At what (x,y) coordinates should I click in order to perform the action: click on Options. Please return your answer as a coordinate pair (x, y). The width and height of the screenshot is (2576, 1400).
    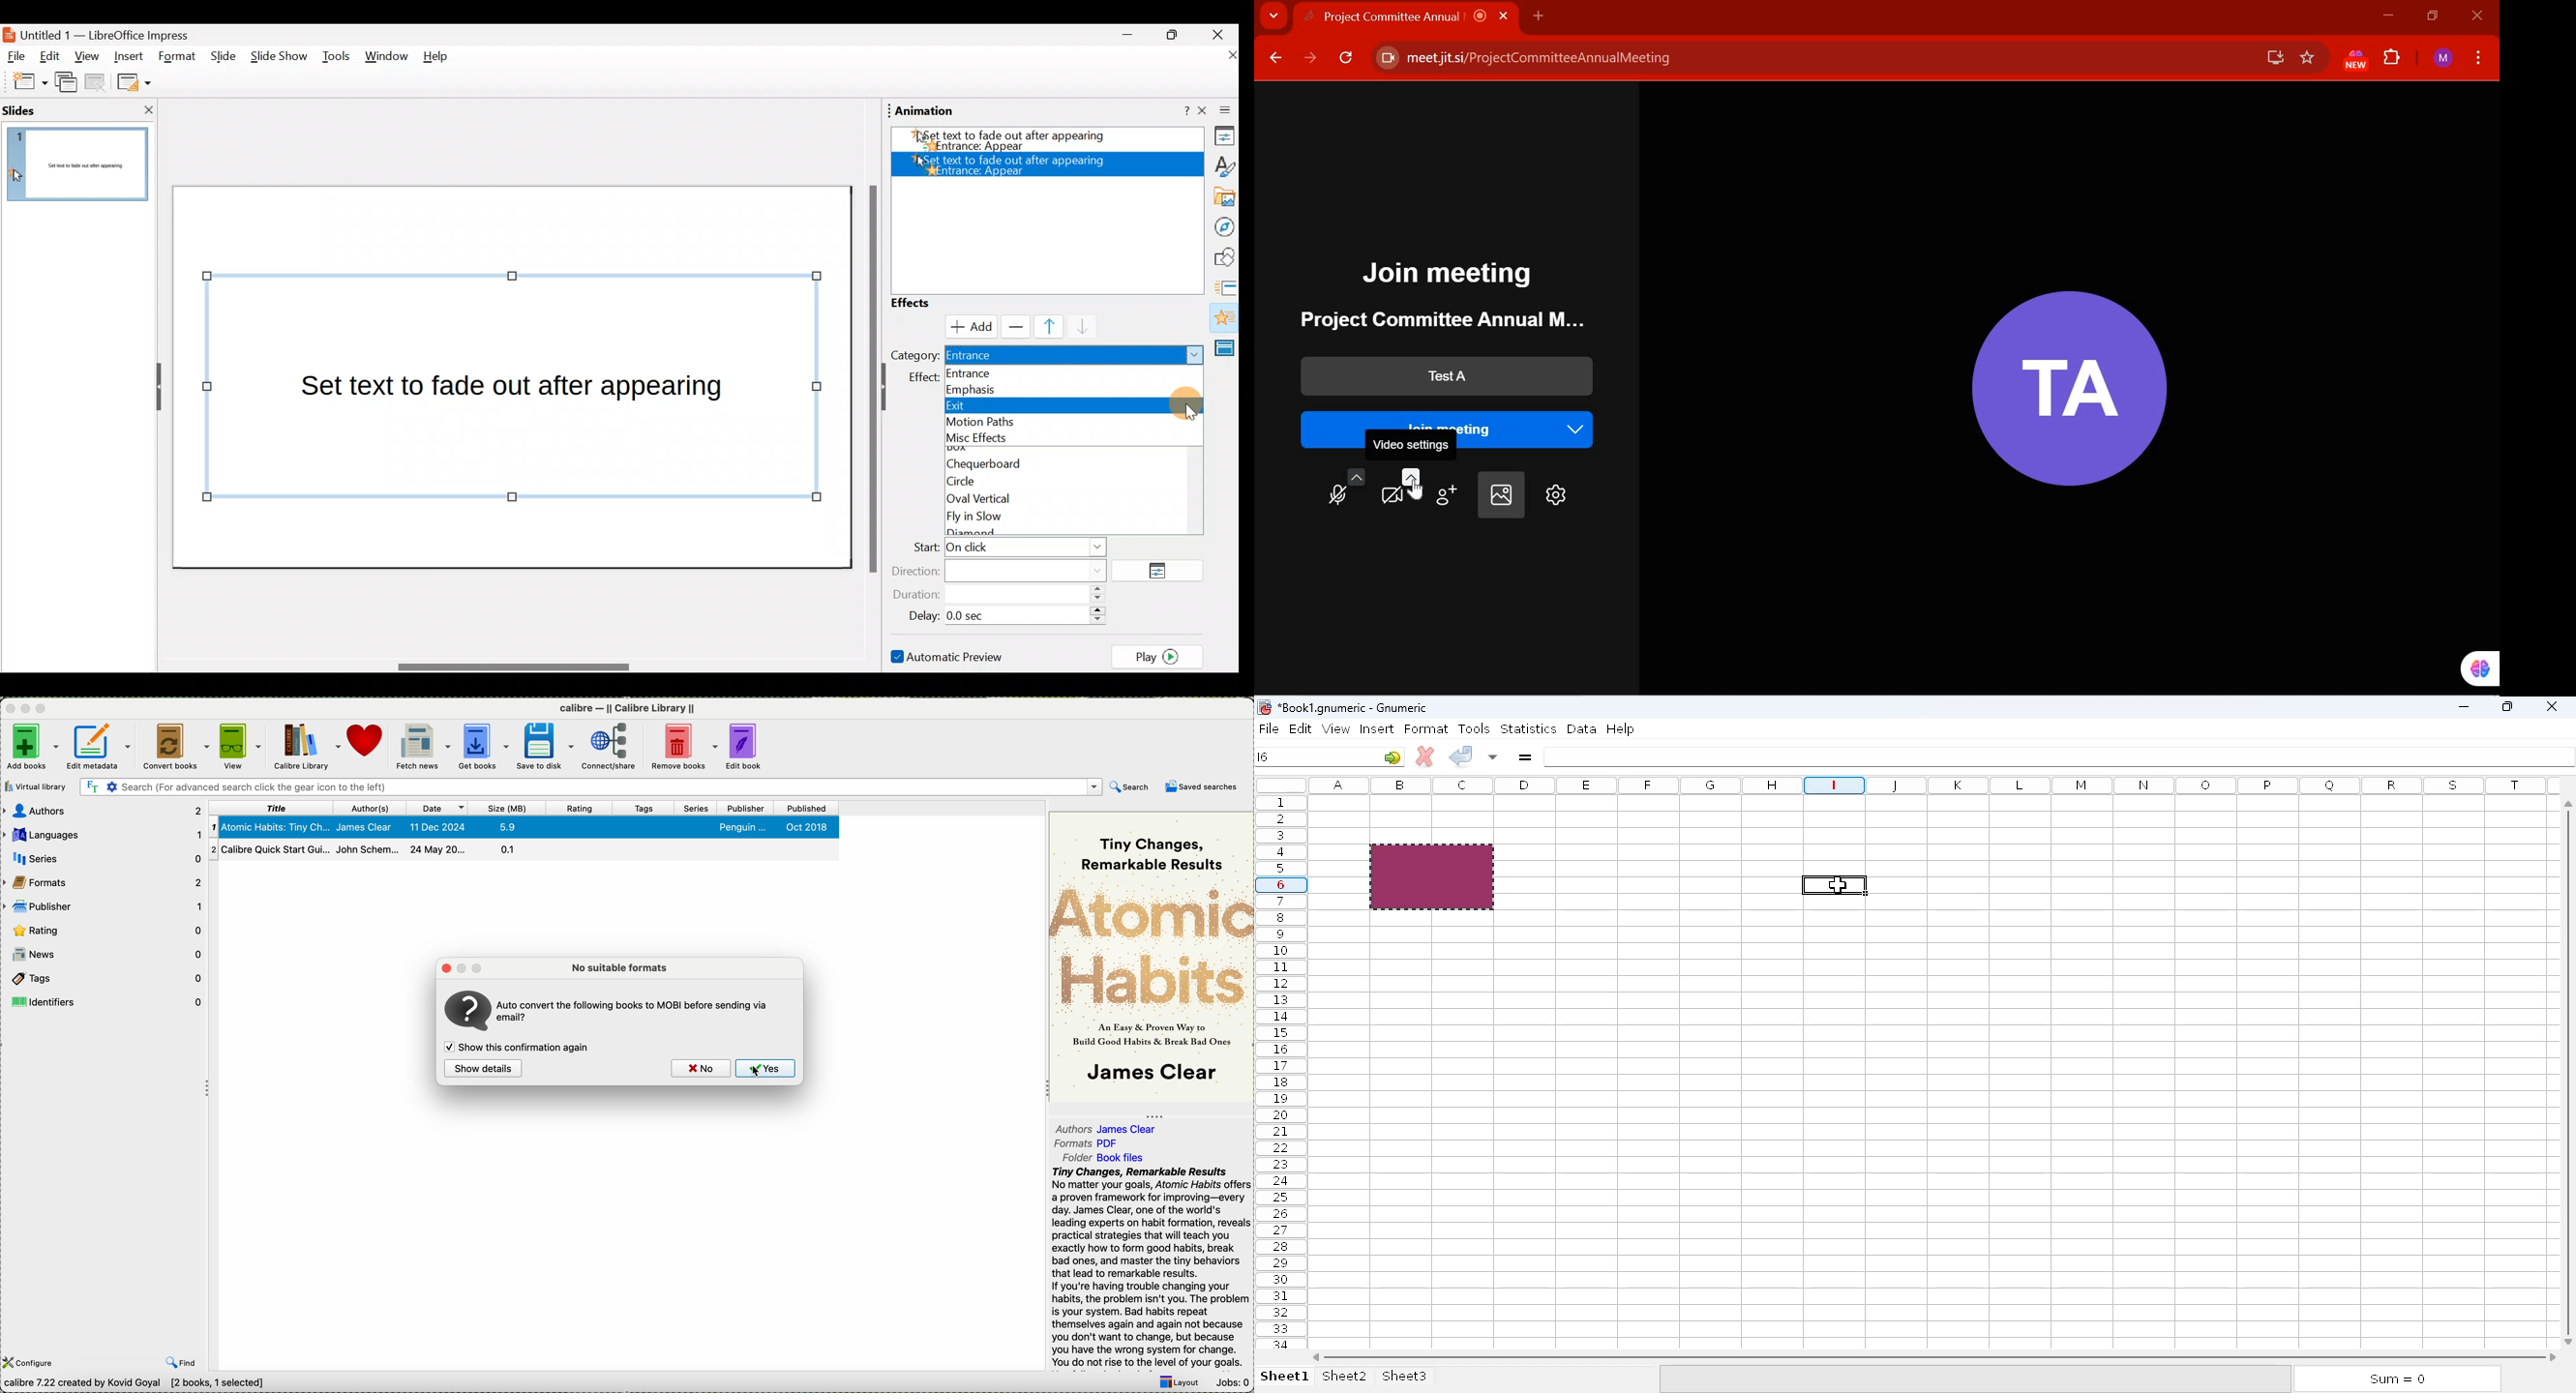
    Looking at the image, I should click on (1163, 571).